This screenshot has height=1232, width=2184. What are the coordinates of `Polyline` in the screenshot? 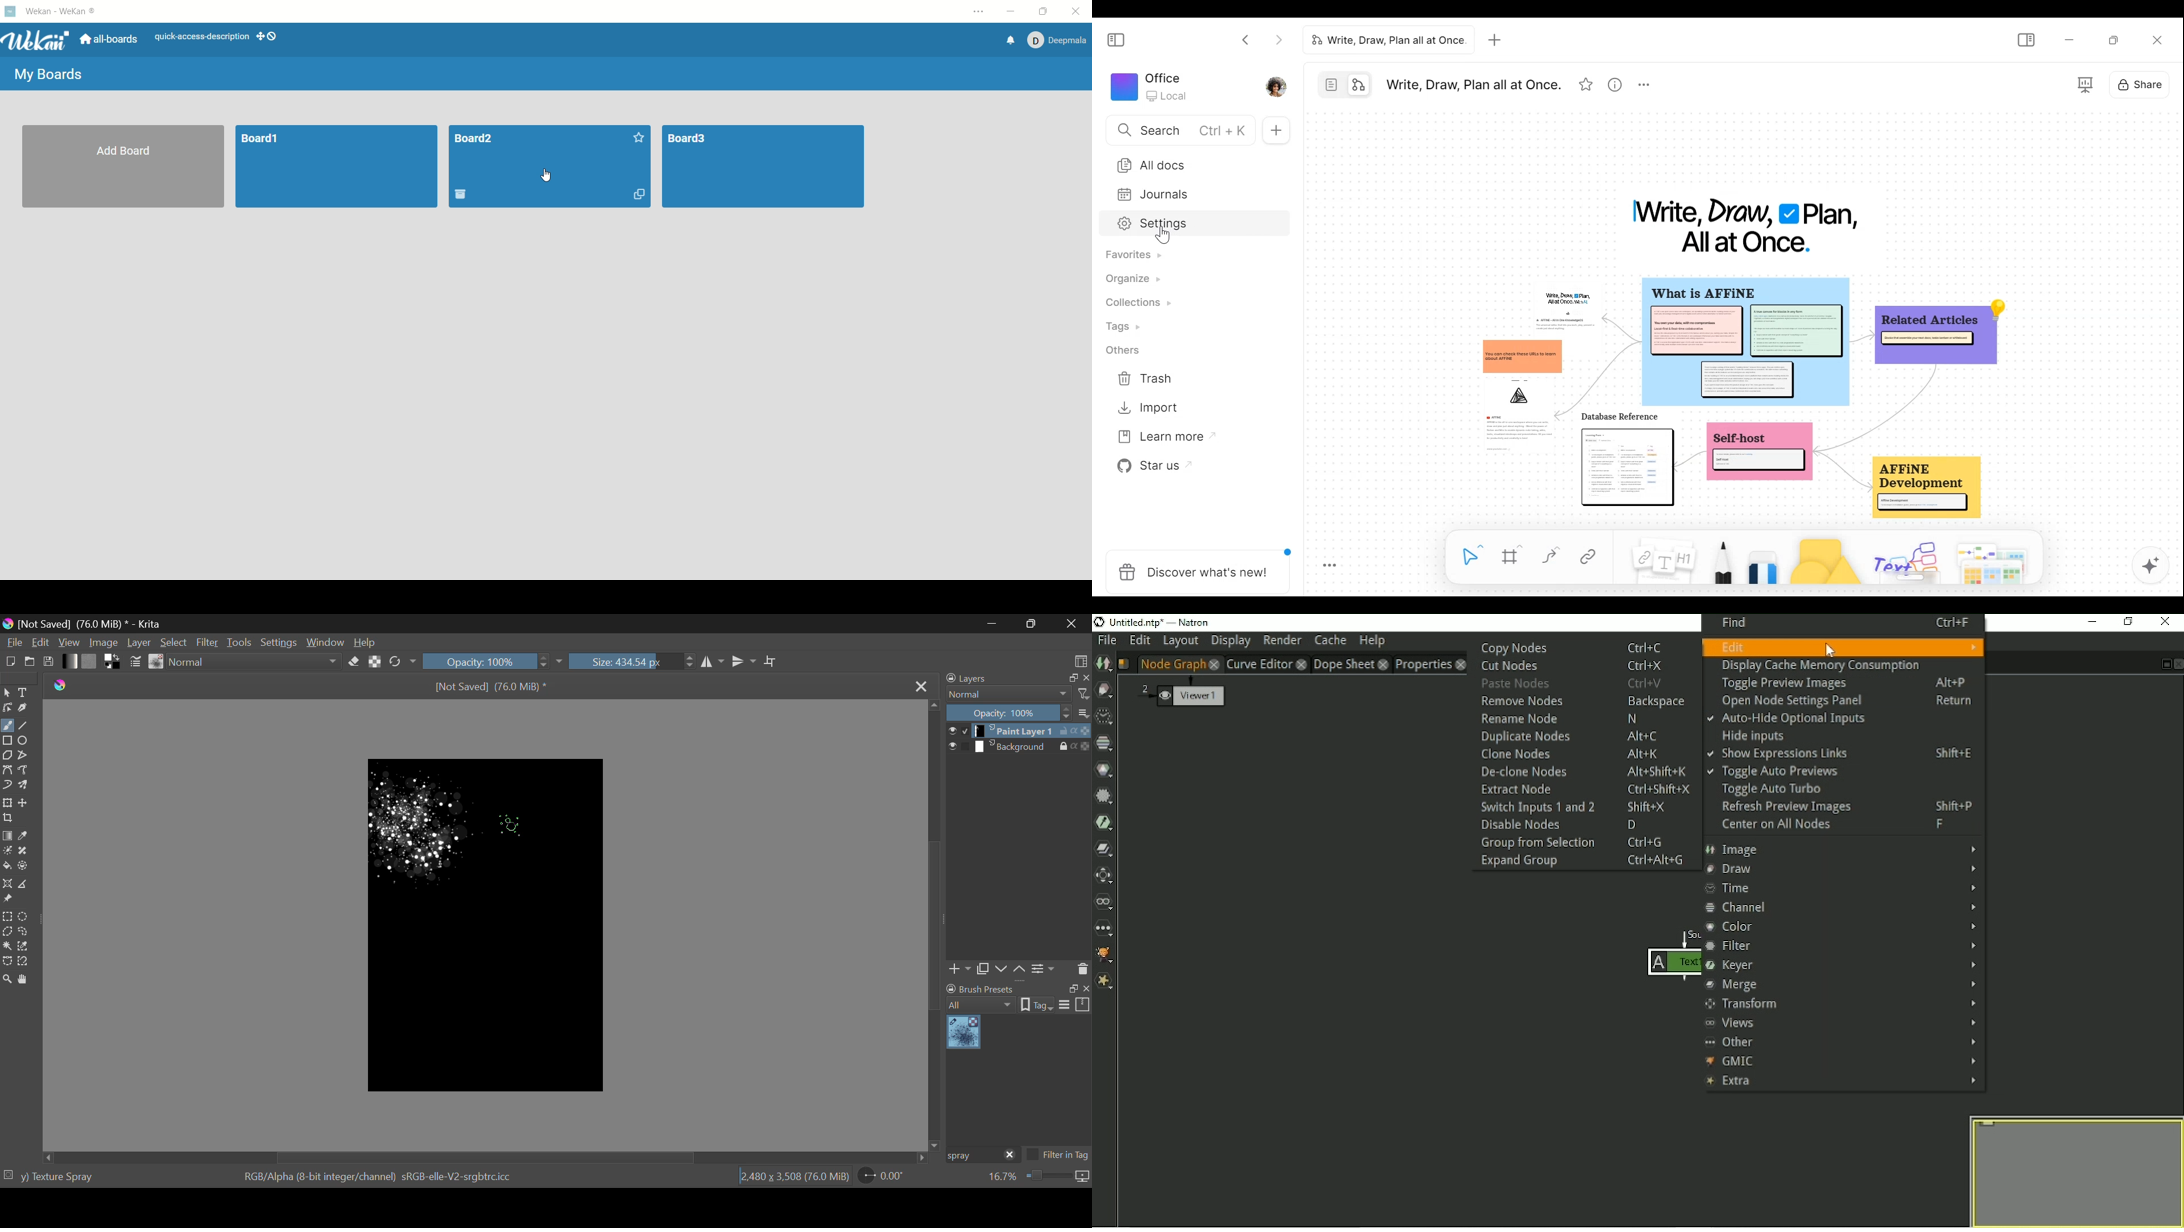 It's located at (24, 756).